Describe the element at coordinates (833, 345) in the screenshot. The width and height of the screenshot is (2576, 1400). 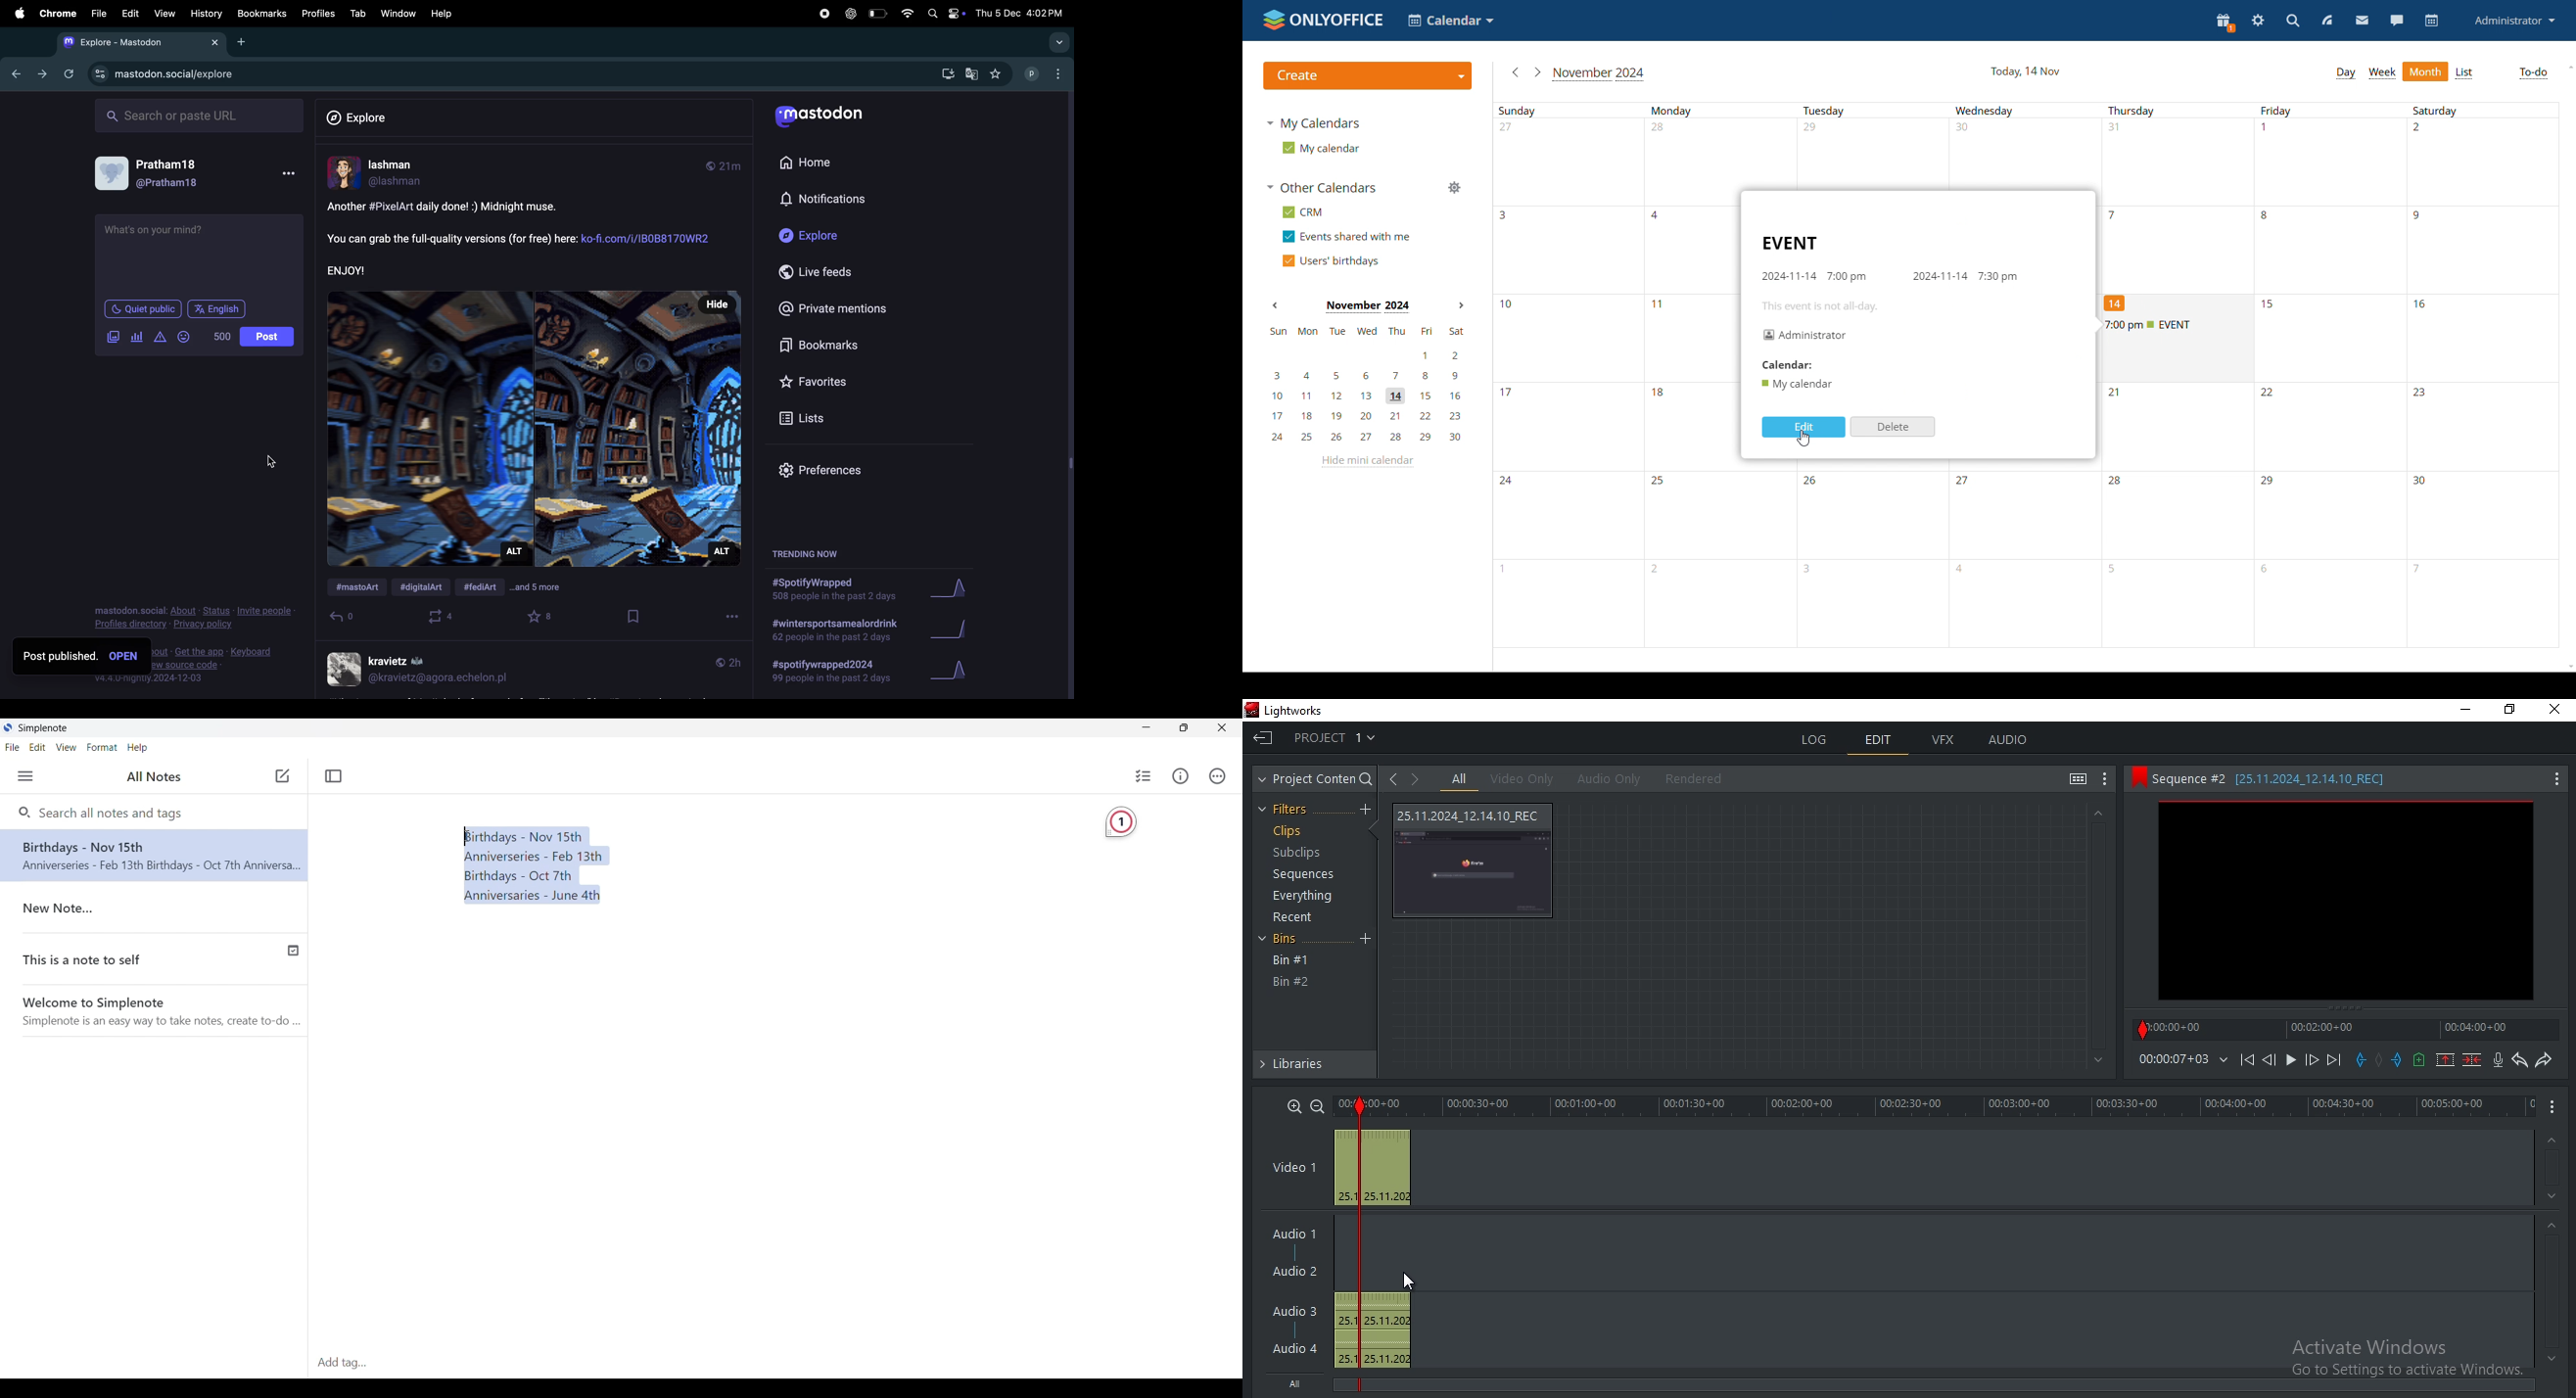
I see `book marks` at that location.